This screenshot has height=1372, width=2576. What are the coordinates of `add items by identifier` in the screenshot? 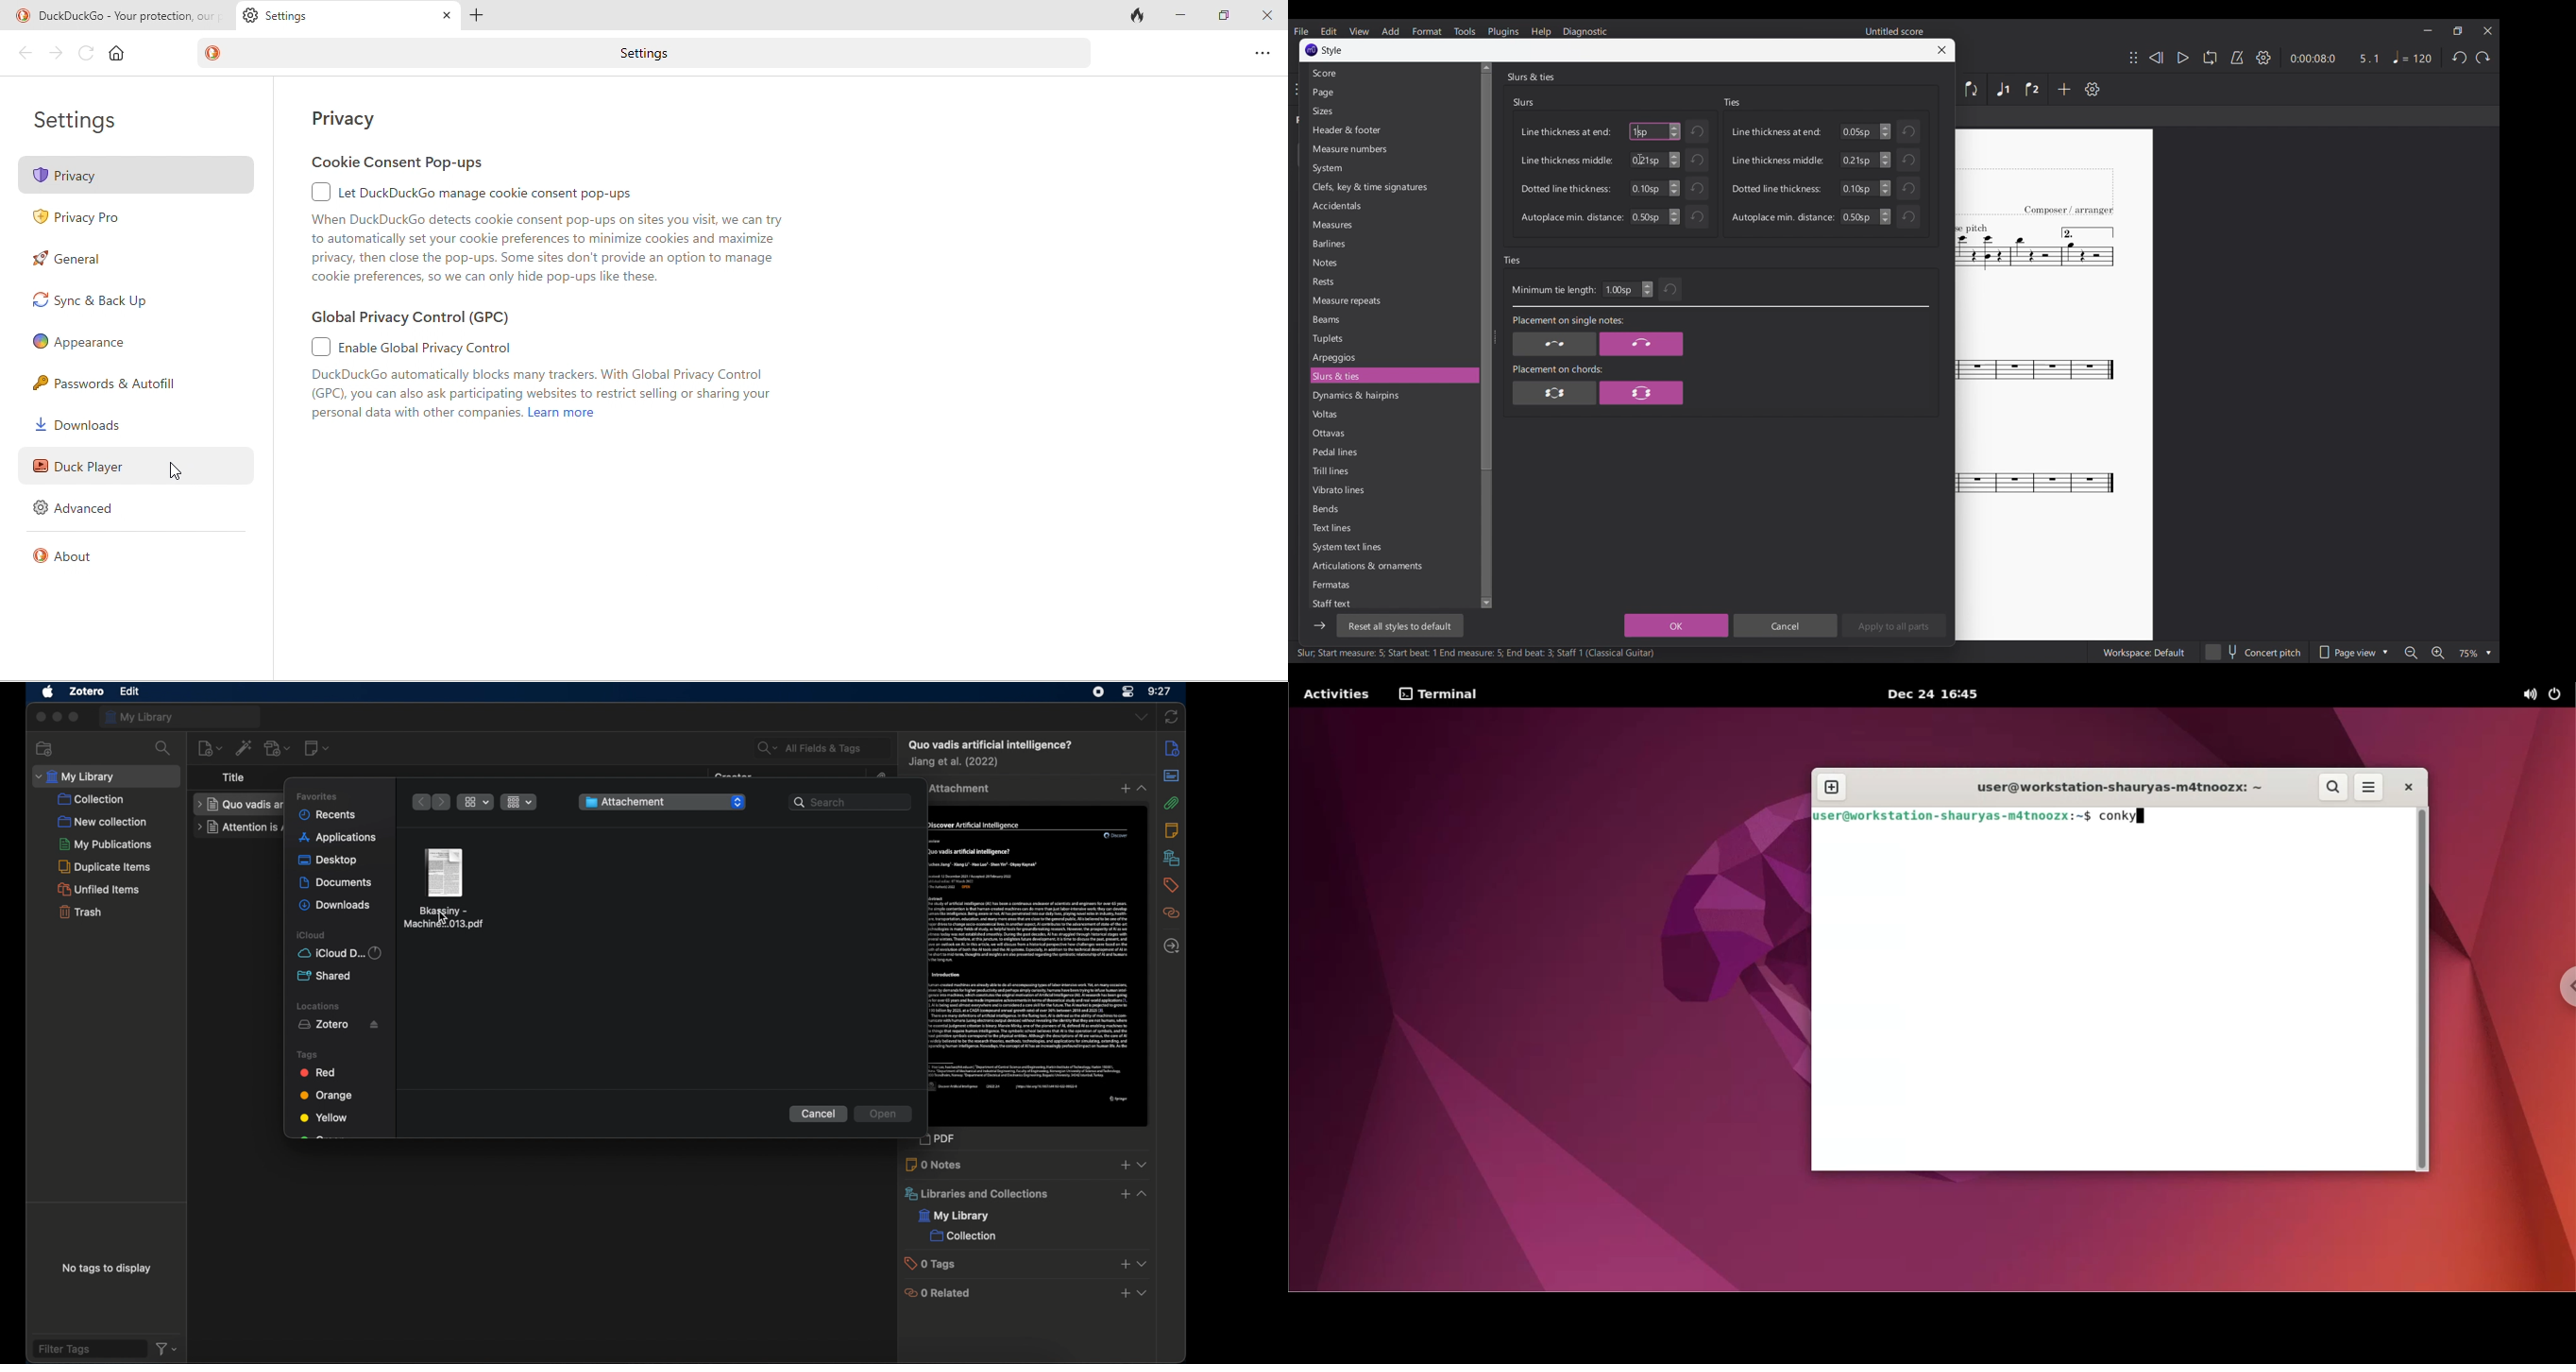 It's located at (244, 747).